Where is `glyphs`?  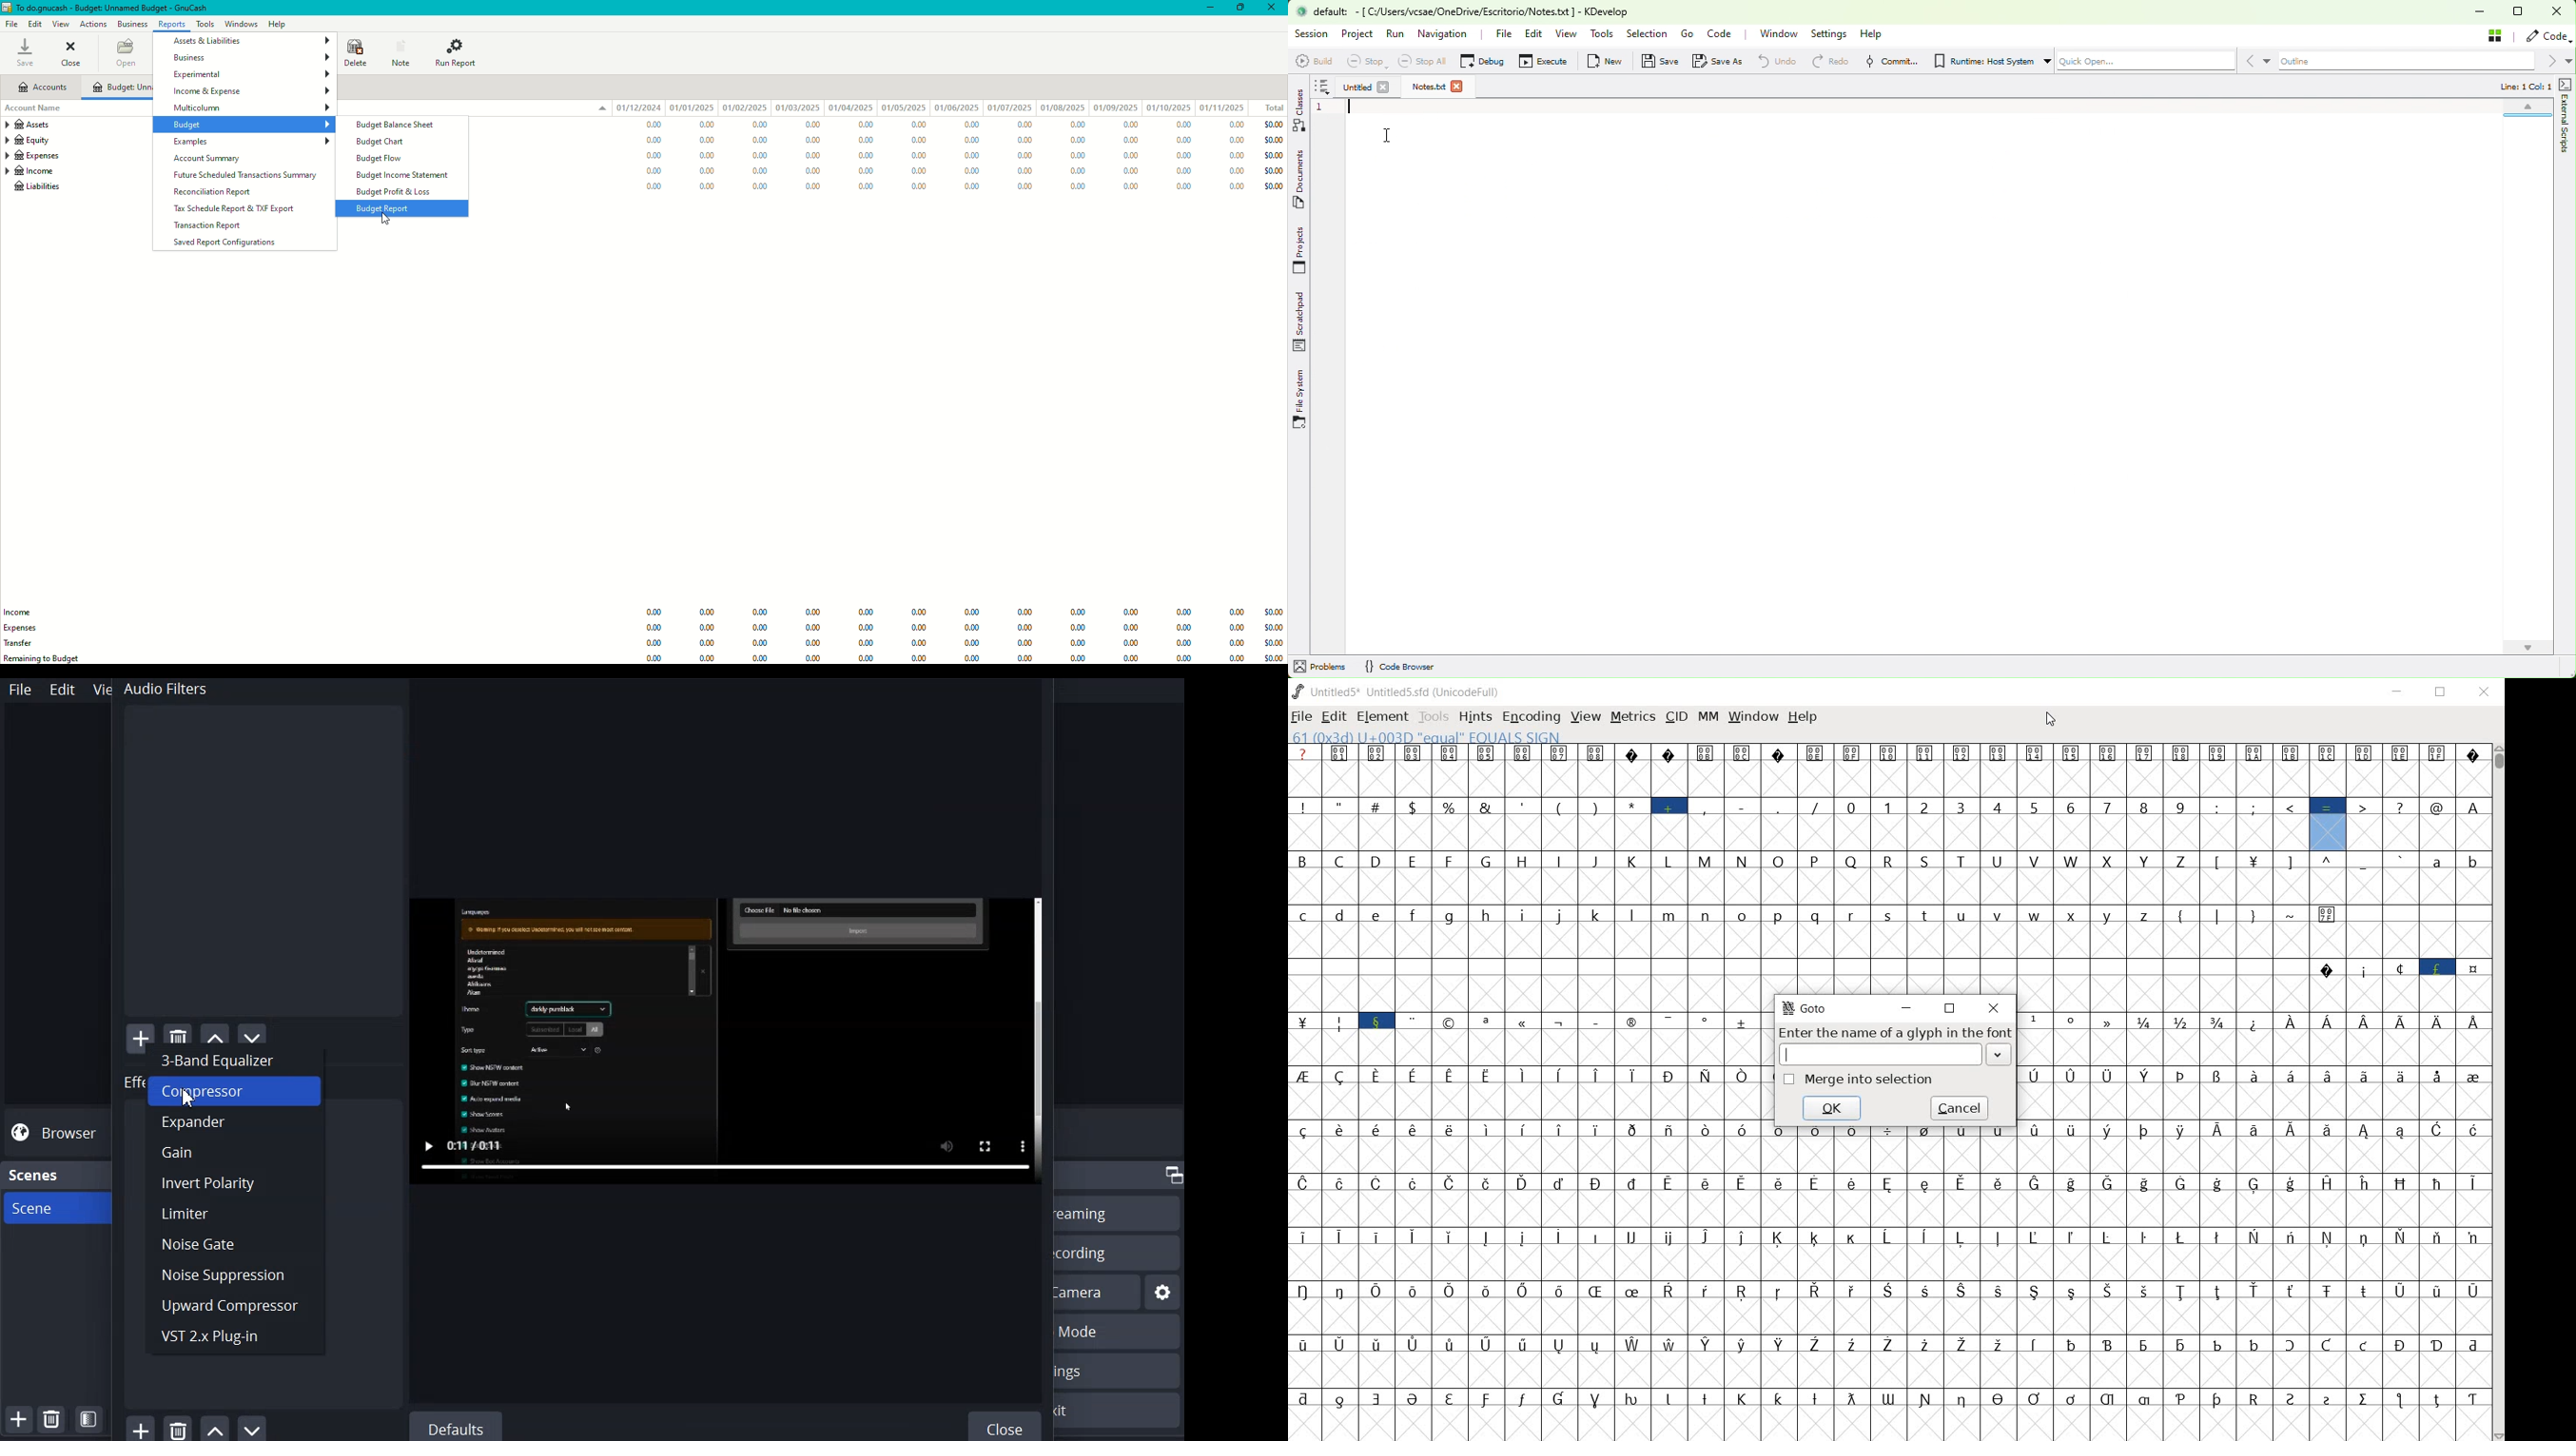 glyphs is located at coordinates (1525, 1083).